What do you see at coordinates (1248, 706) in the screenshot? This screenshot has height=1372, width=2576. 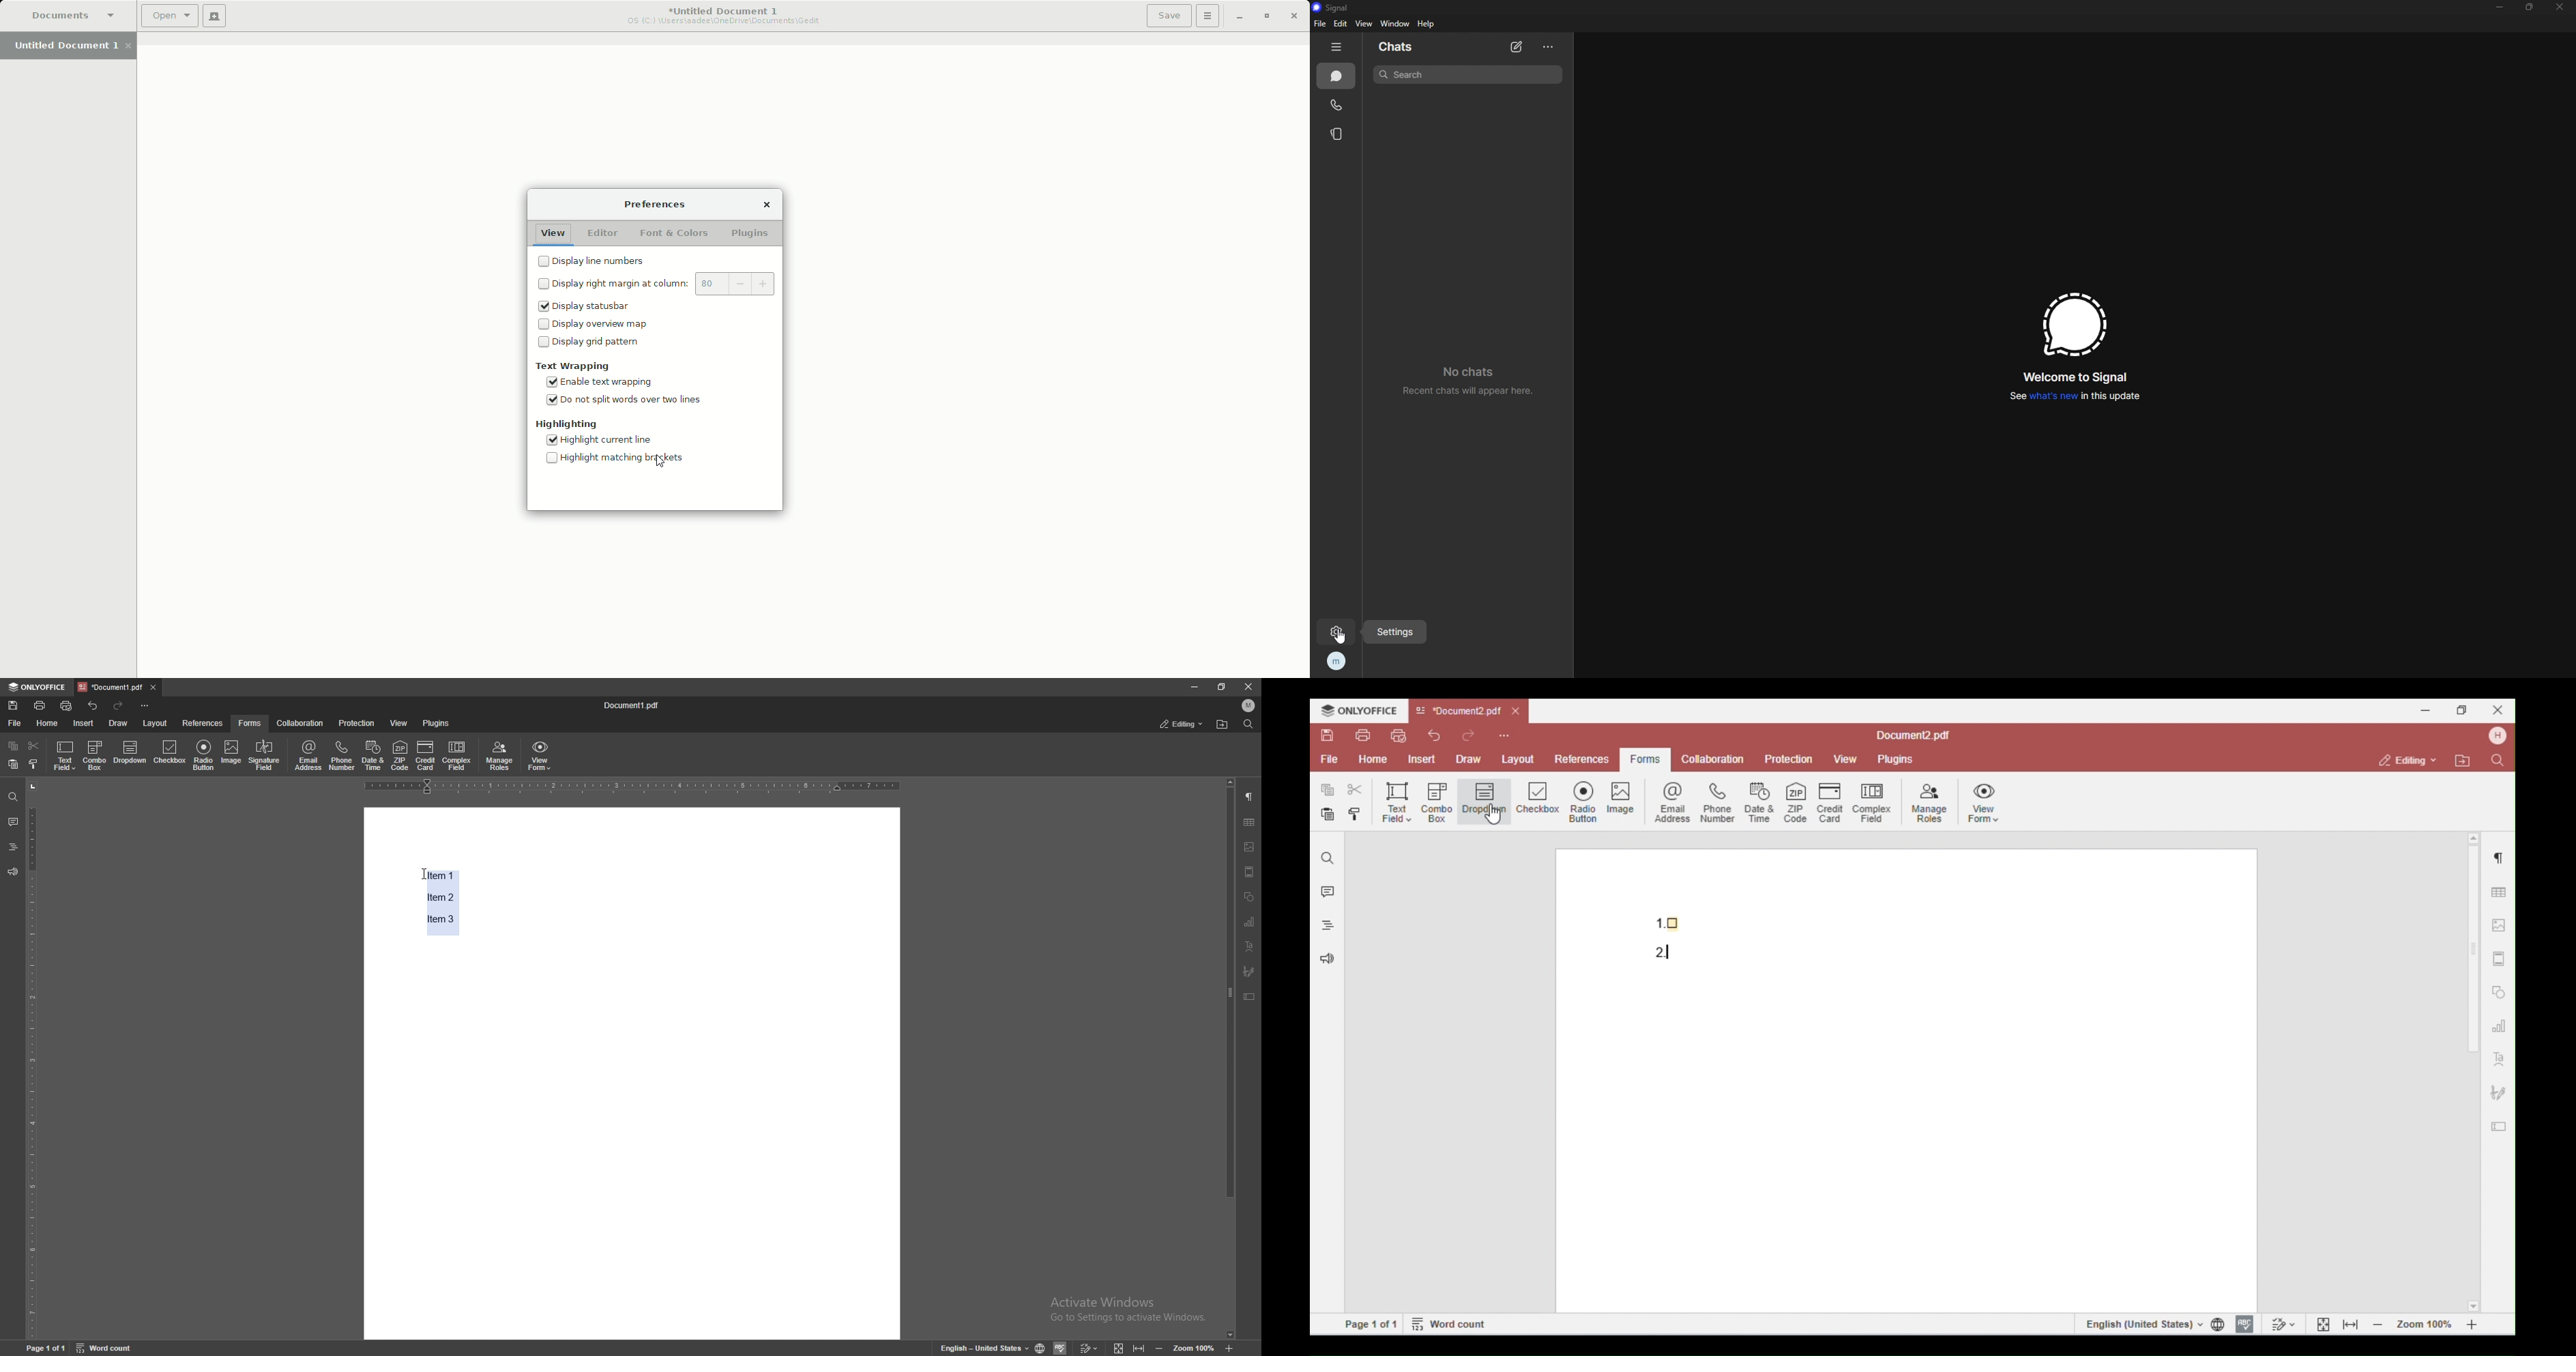 I see `profile` at bounding box center [1248, 706].